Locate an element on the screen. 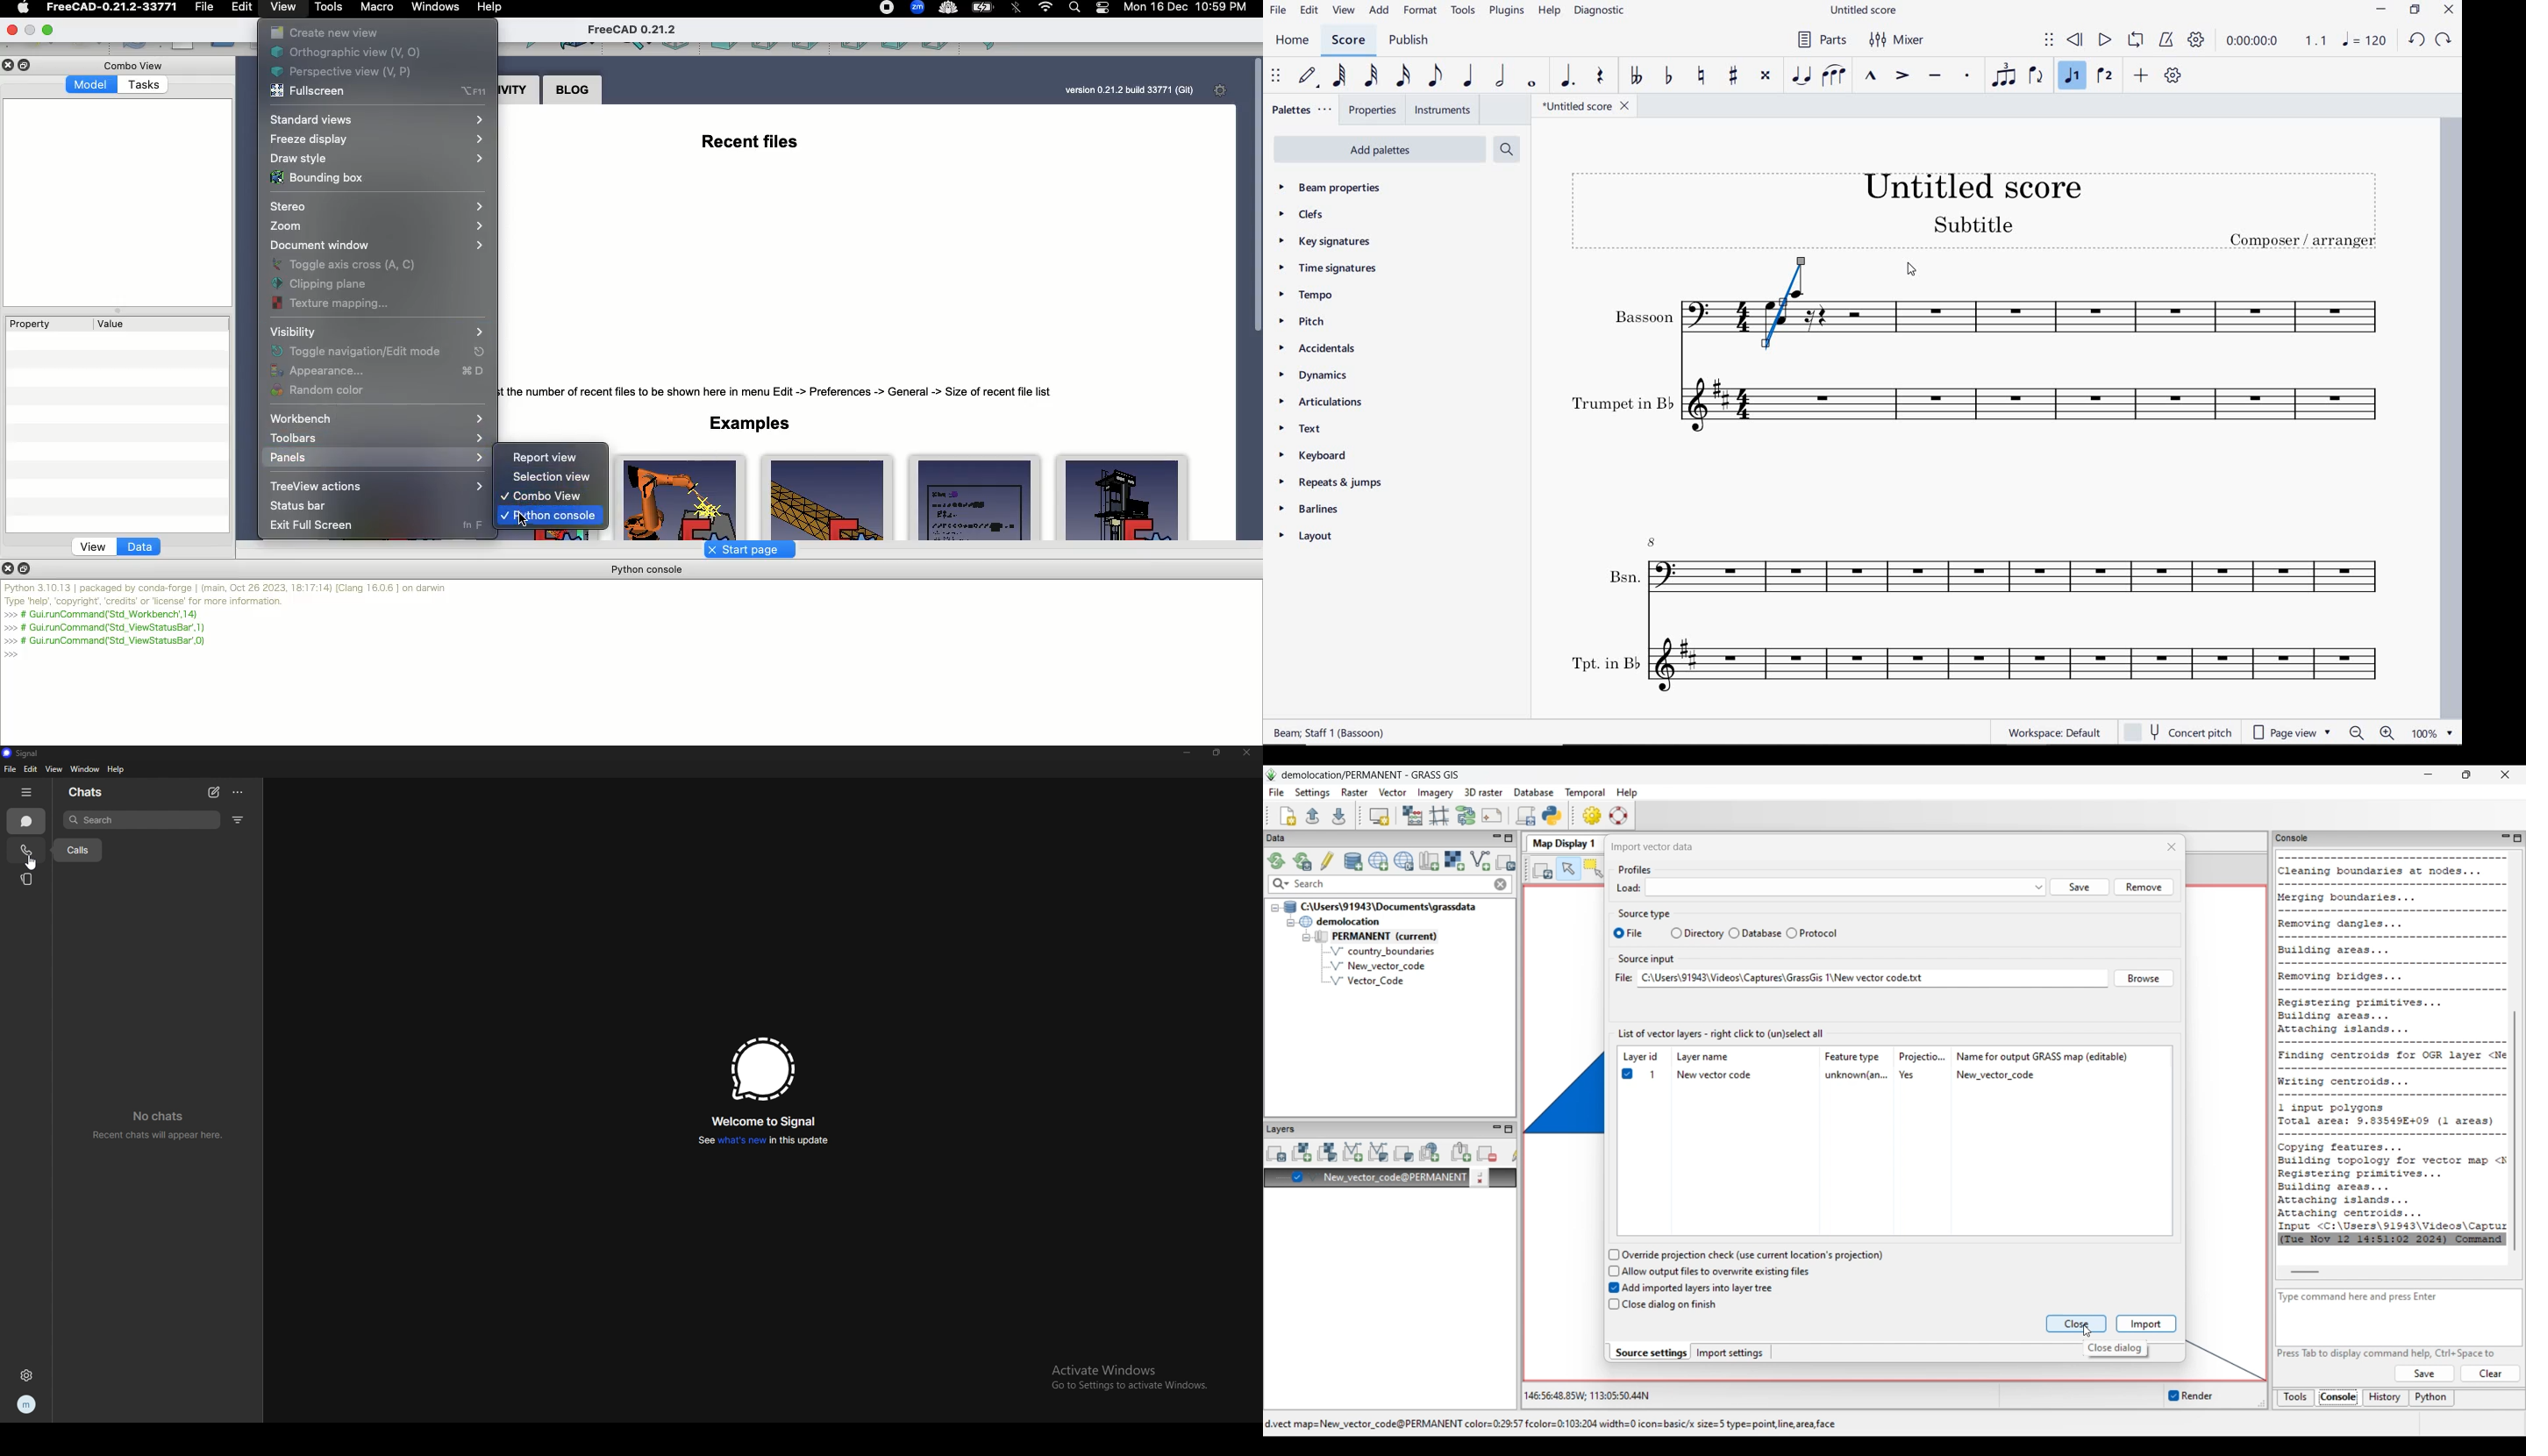  parts is located at coordinates (1824, 41).